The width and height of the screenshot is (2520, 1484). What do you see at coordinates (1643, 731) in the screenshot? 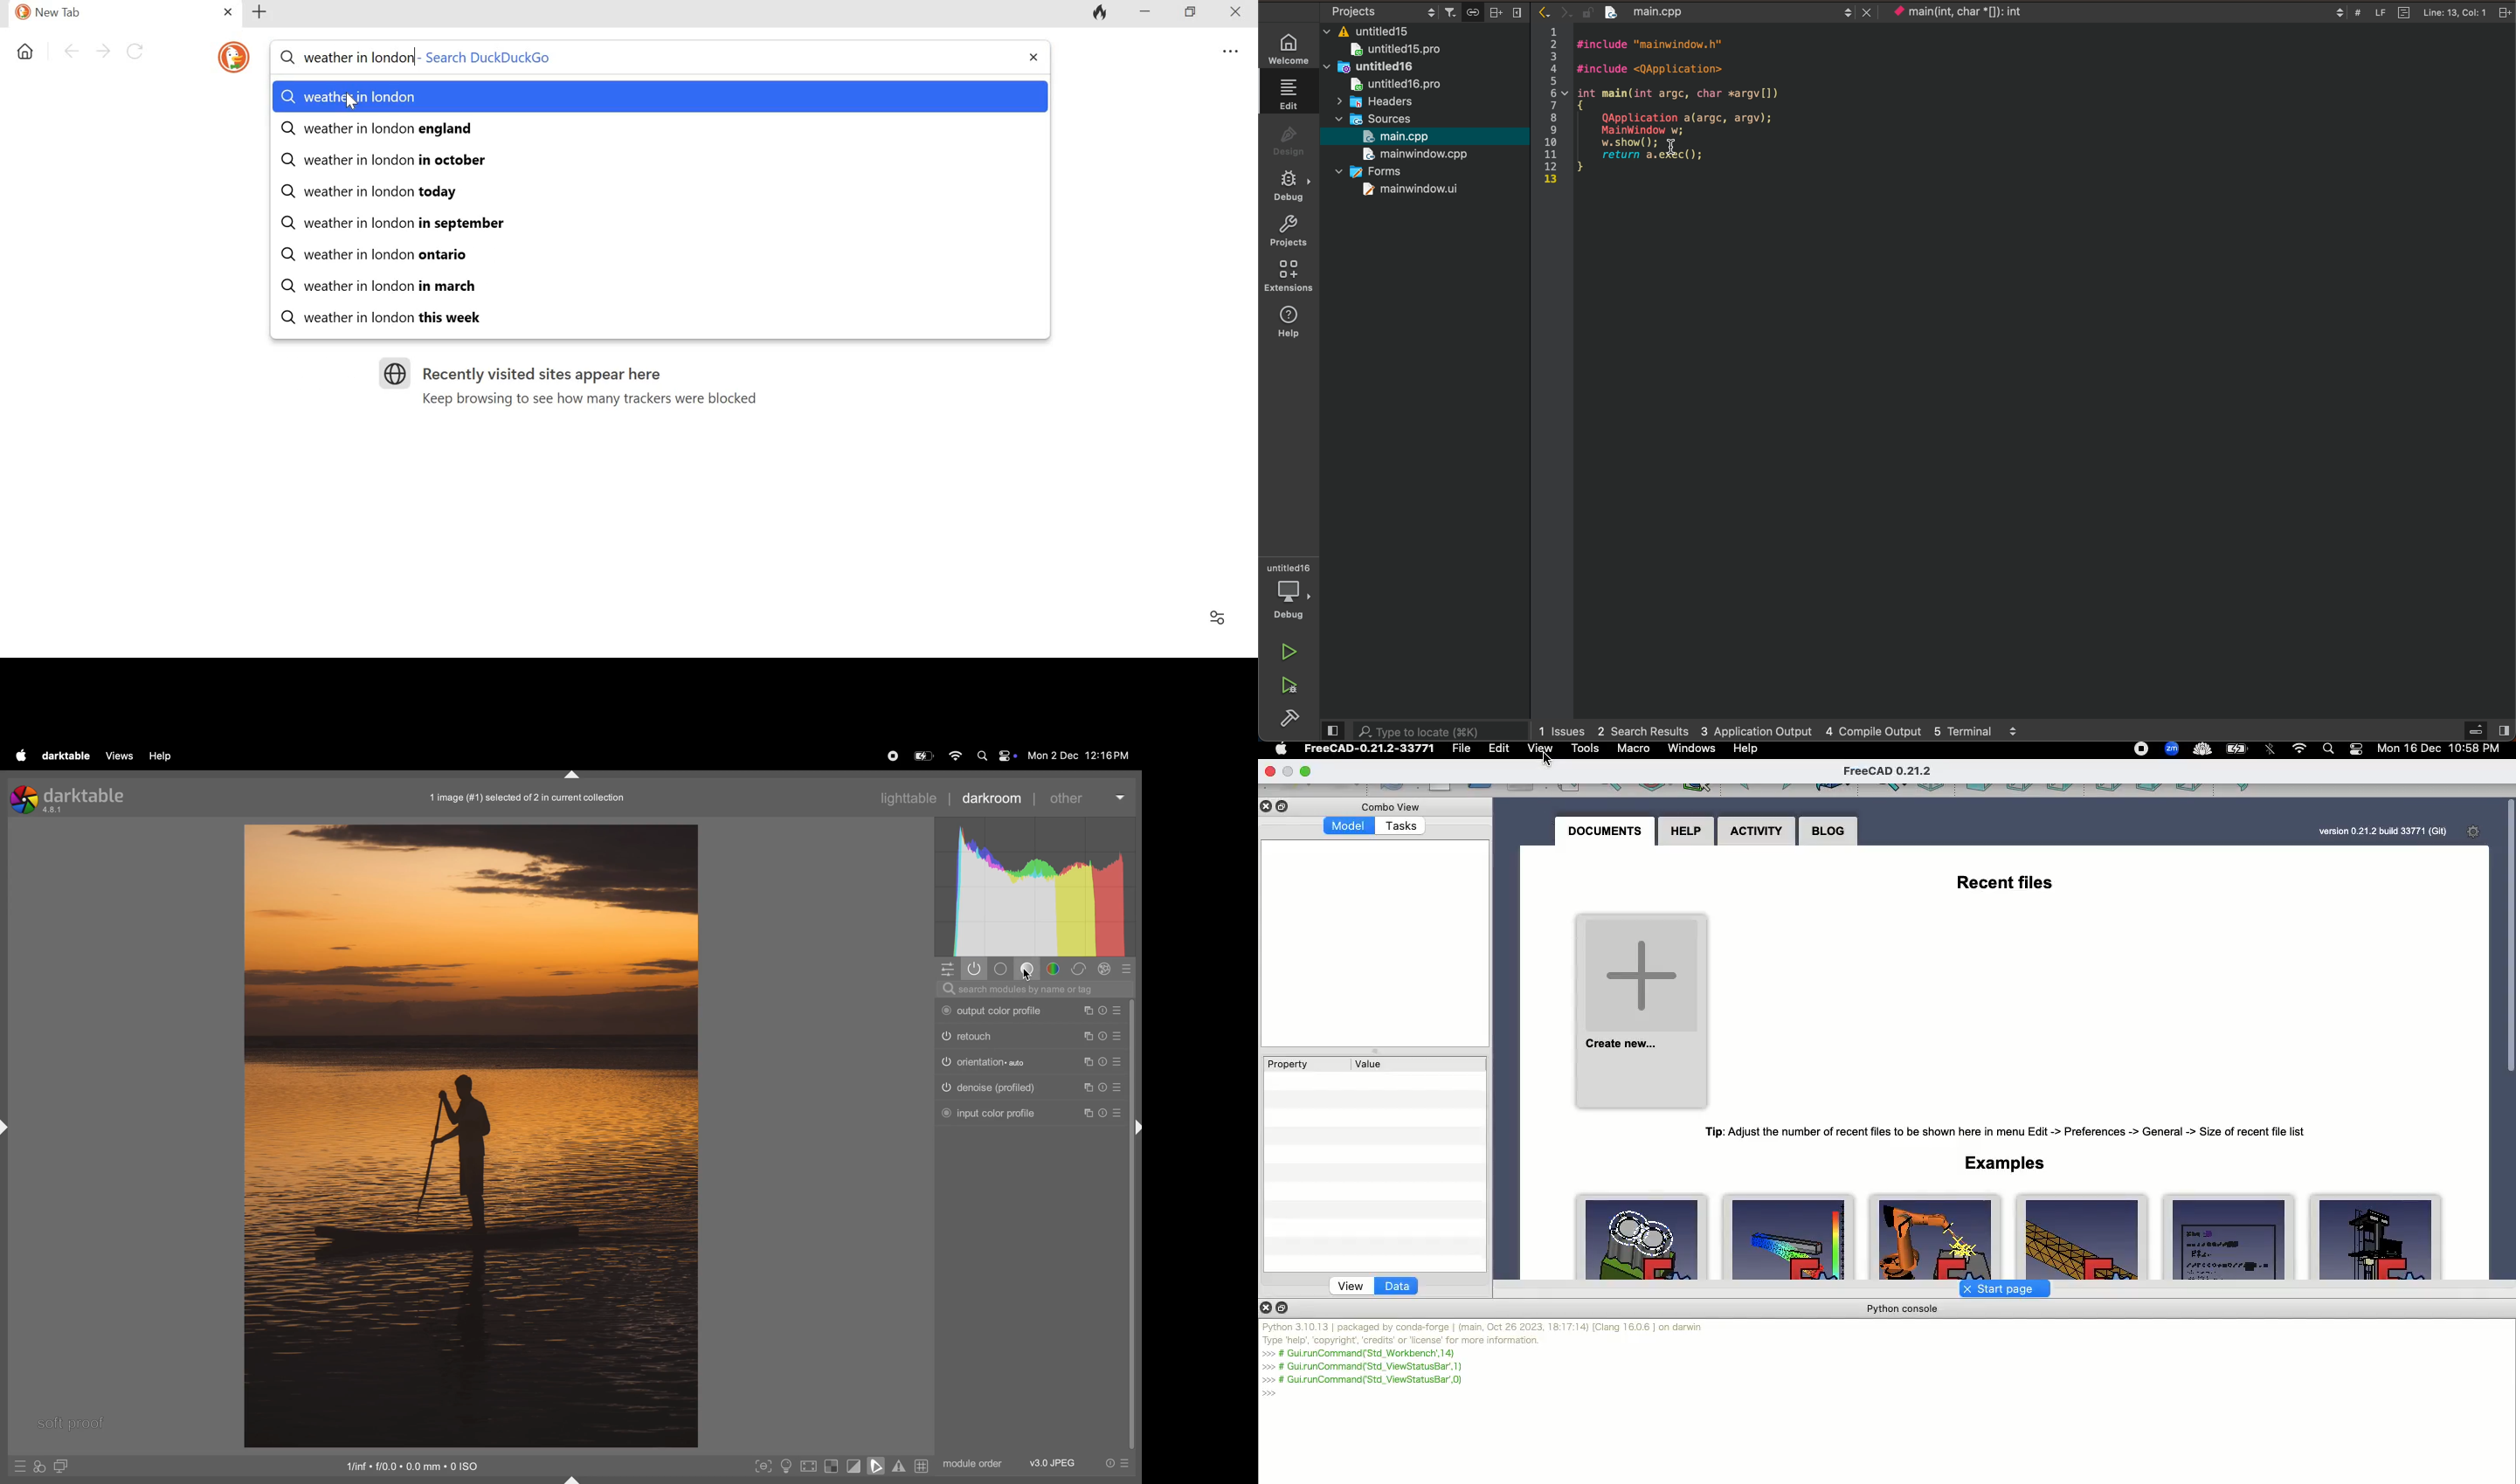
I see `2 search results` at bounding box center [1643, 731].